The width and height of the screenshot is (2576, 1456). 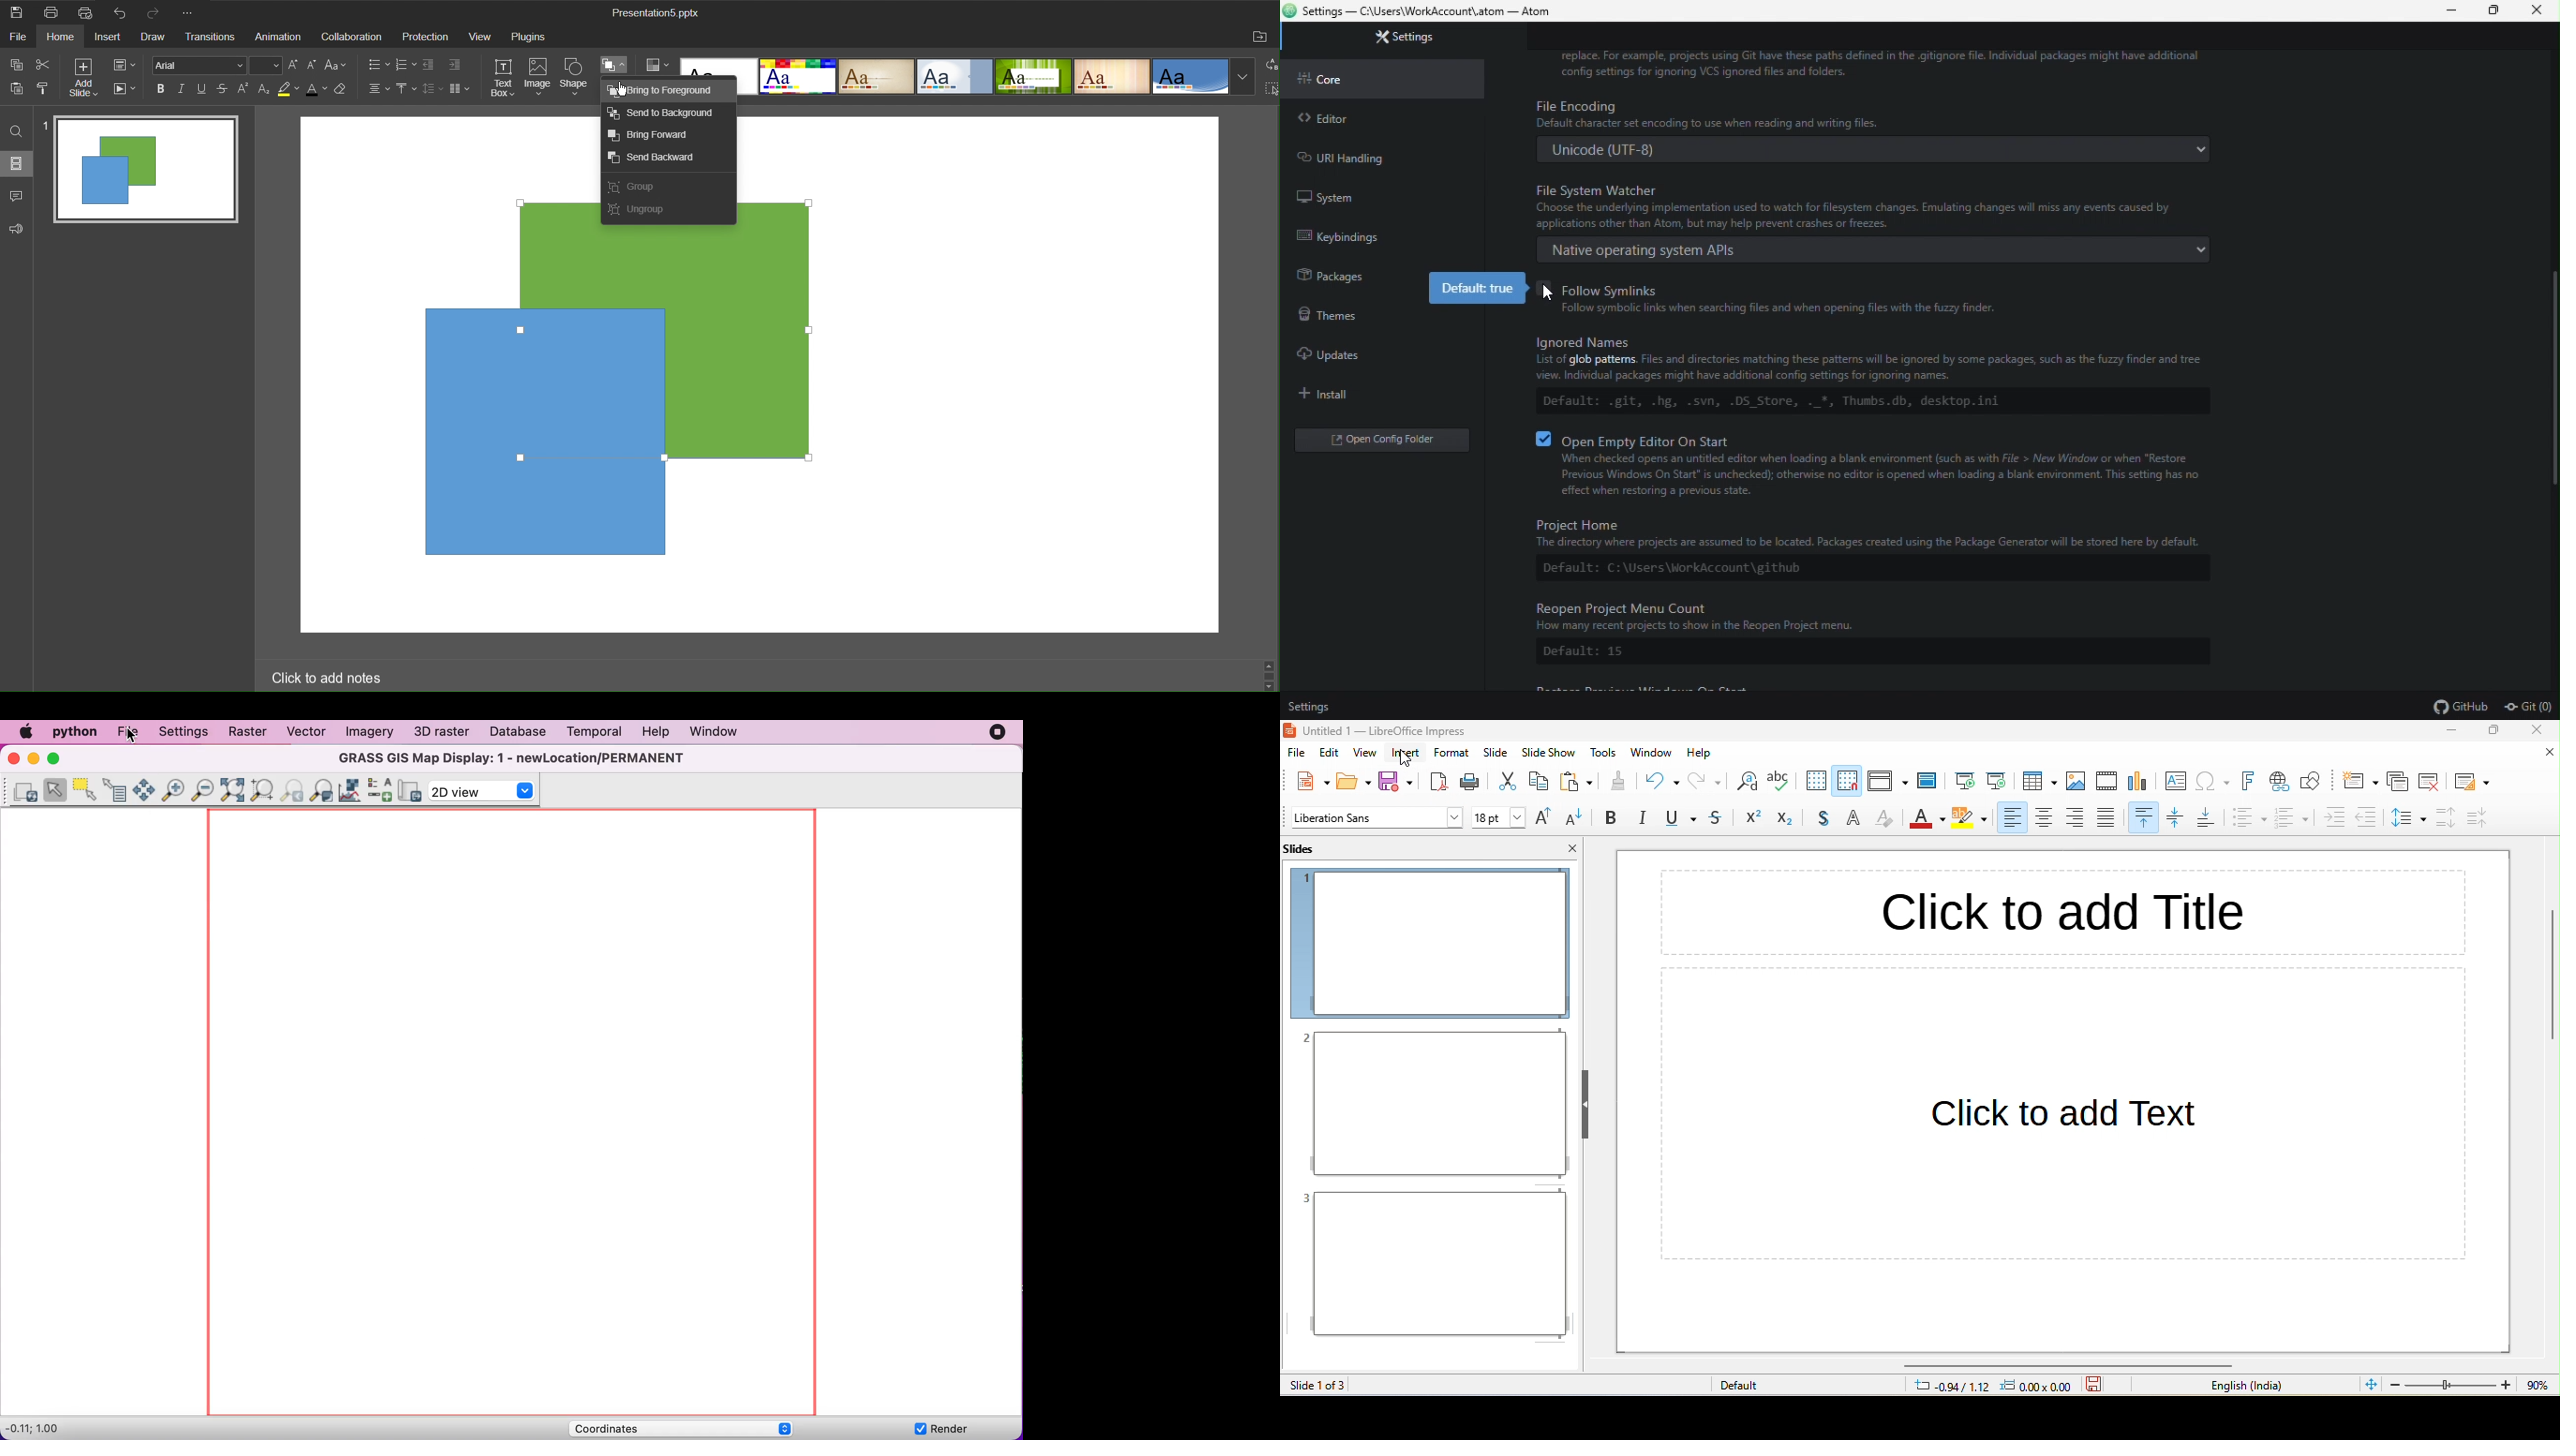 I want to click on Reopen project menu count, so click(x=1872, y=632).